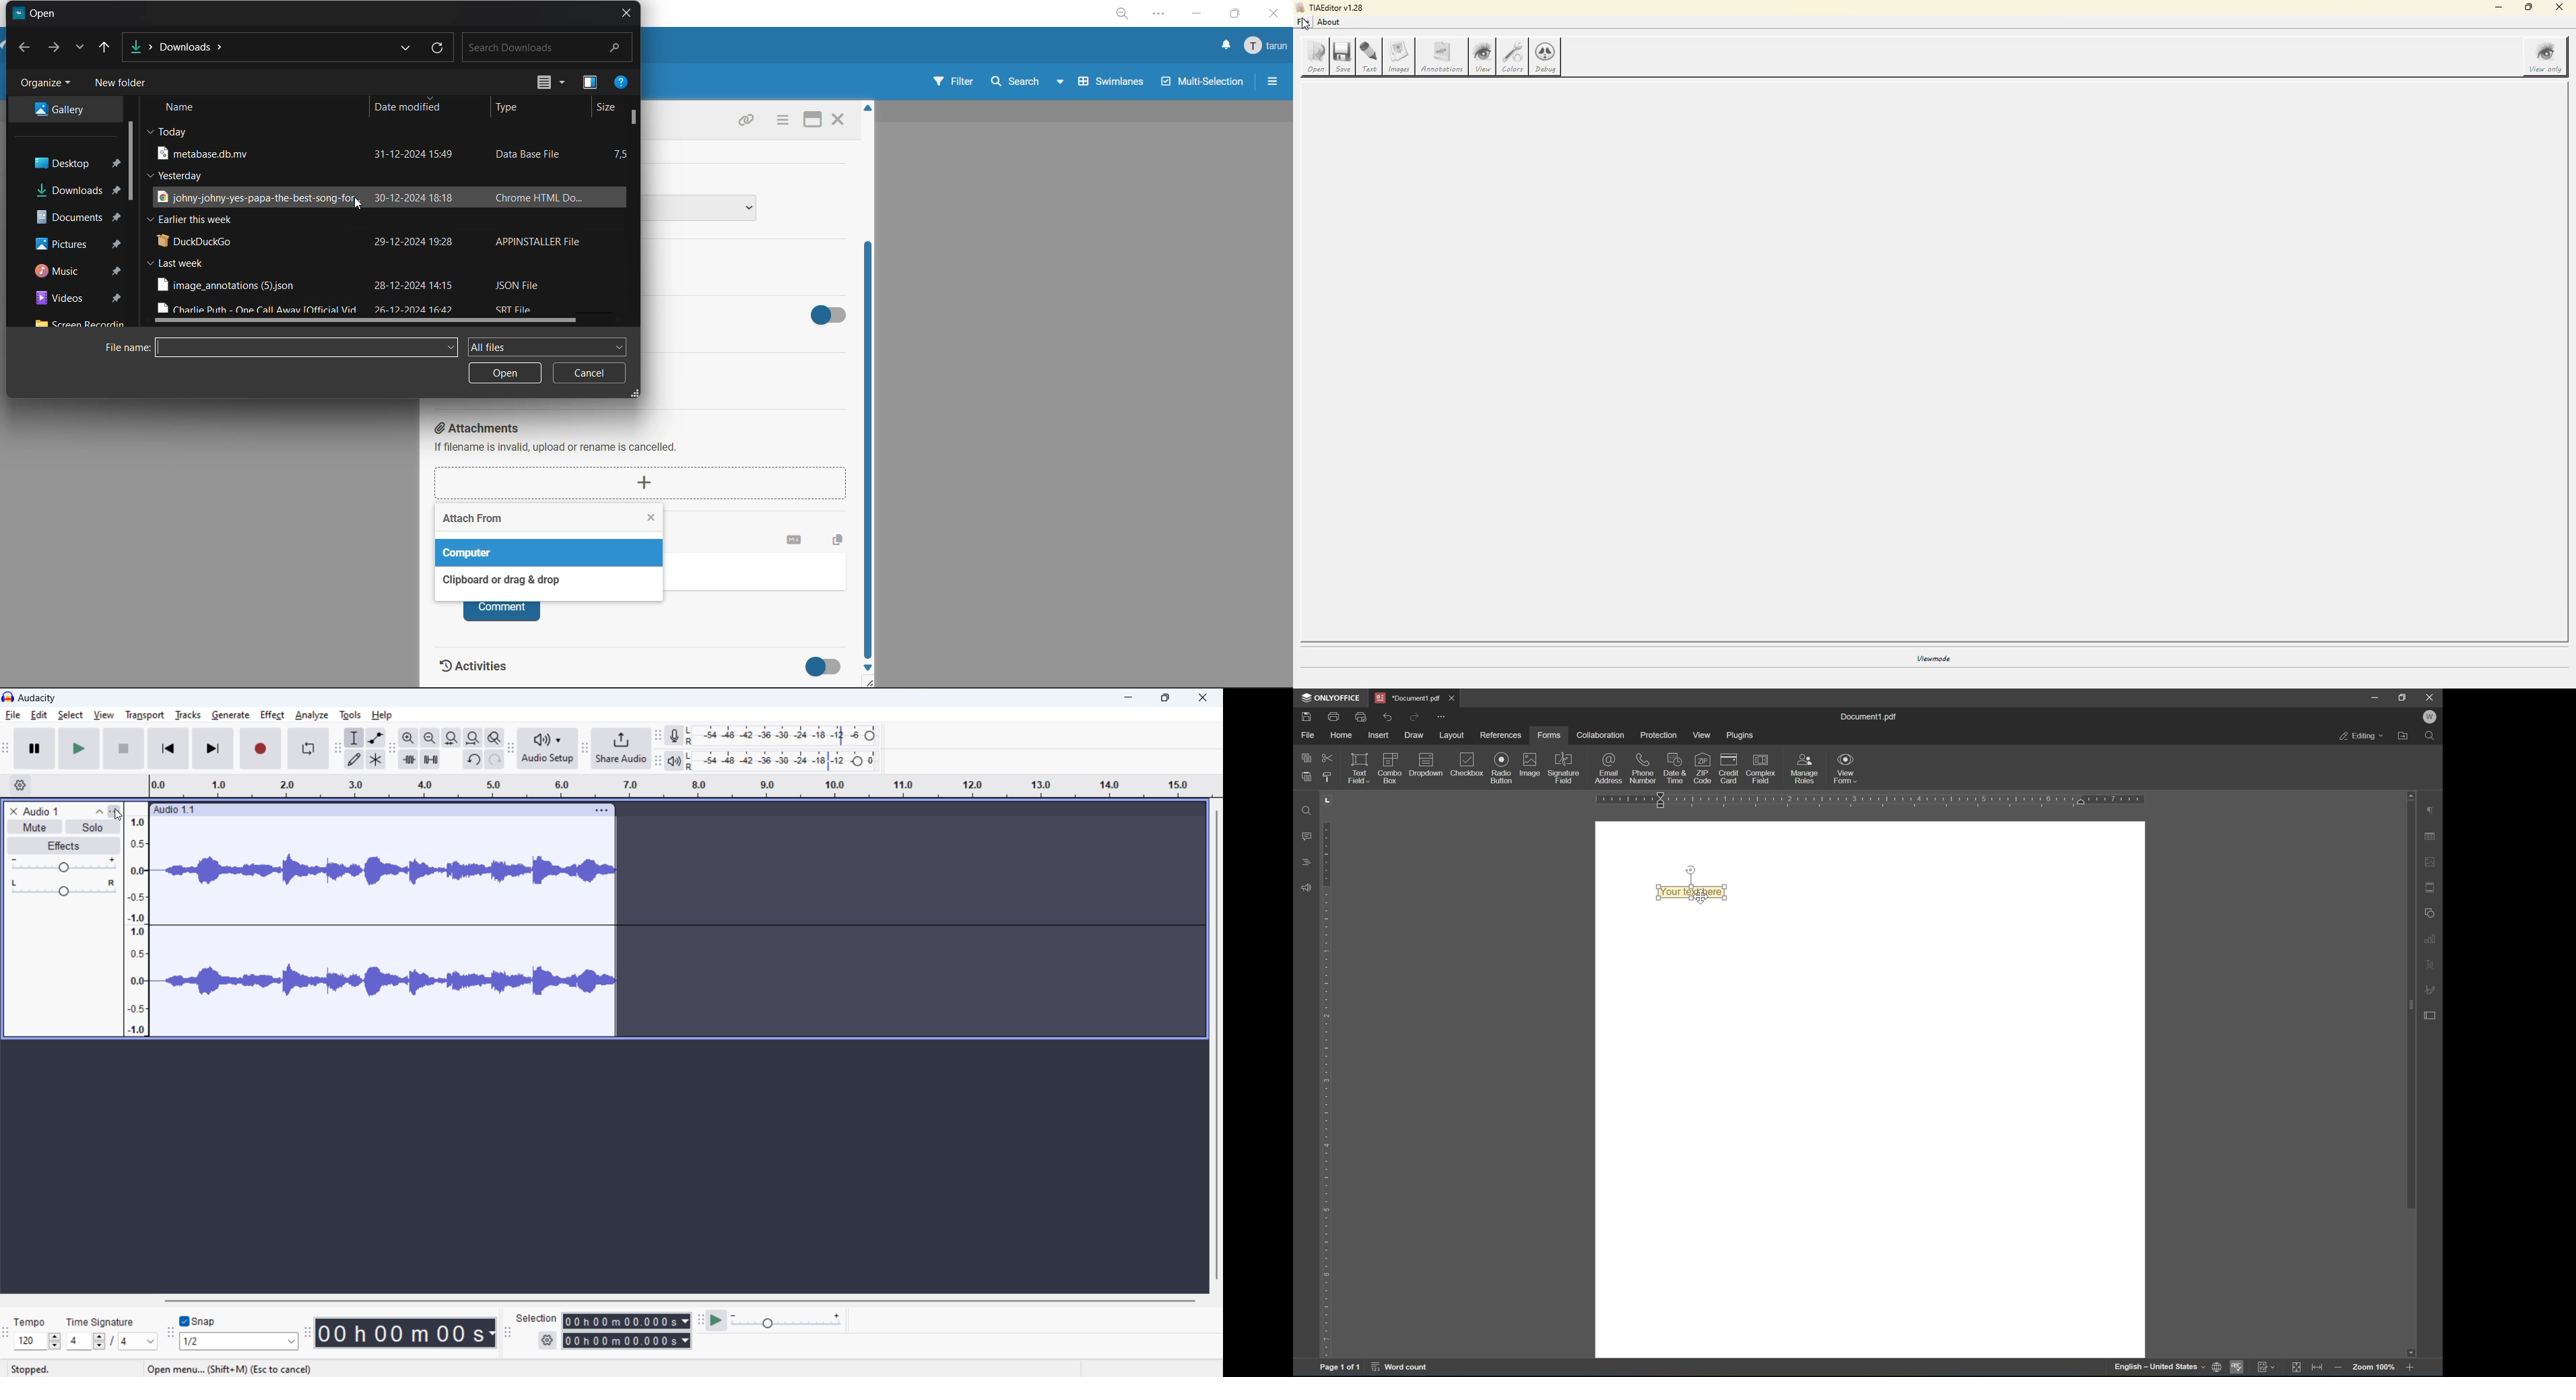  What do you see at coordinates (124, 748) in the screenshot?
I see `stop` at bounding box center [124, 748].